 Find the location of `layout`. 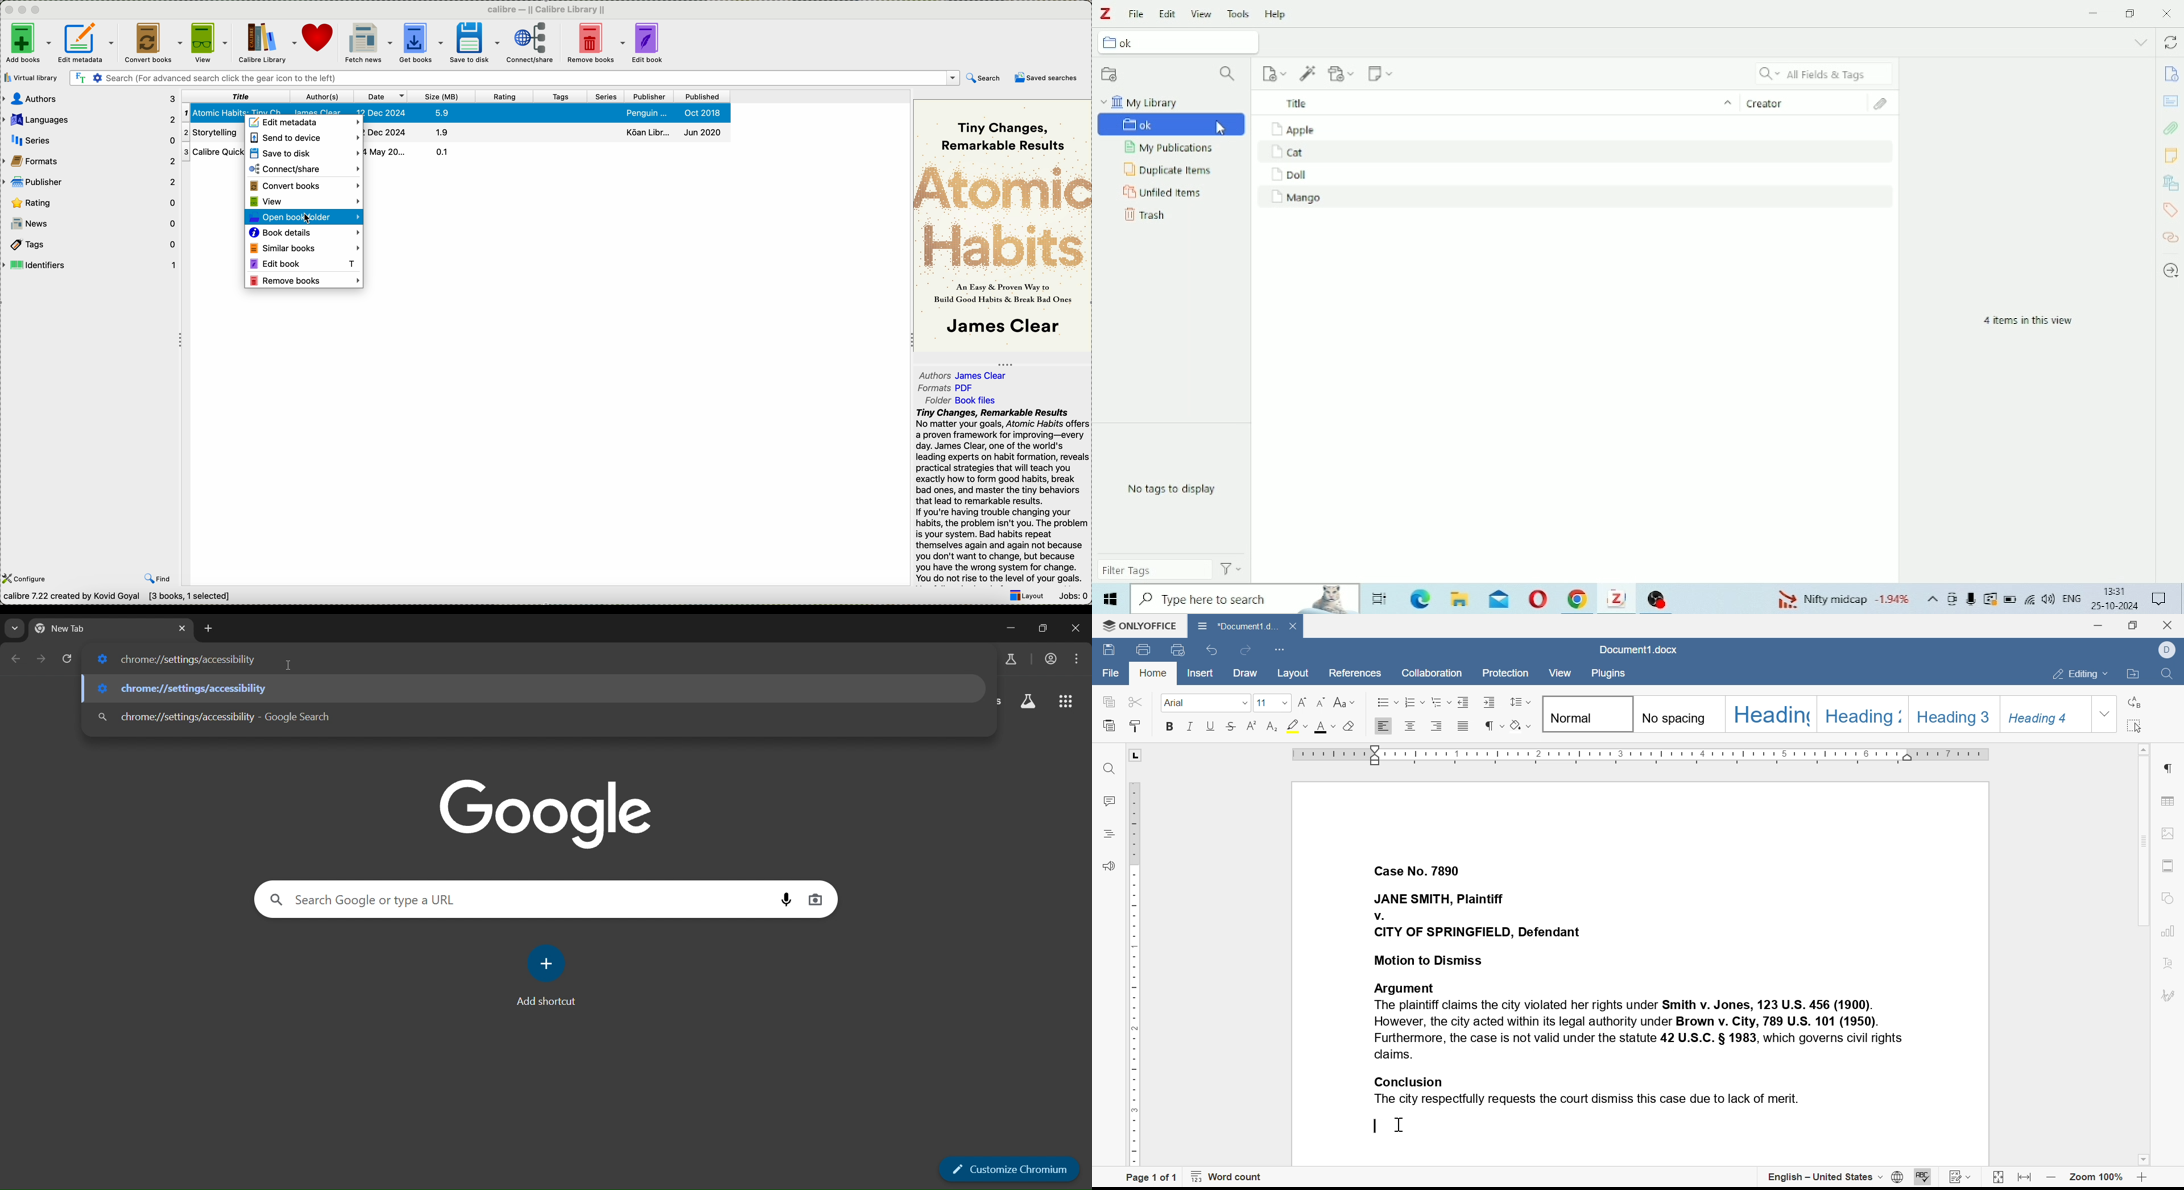

layout is located at coordinates (1293, 673).